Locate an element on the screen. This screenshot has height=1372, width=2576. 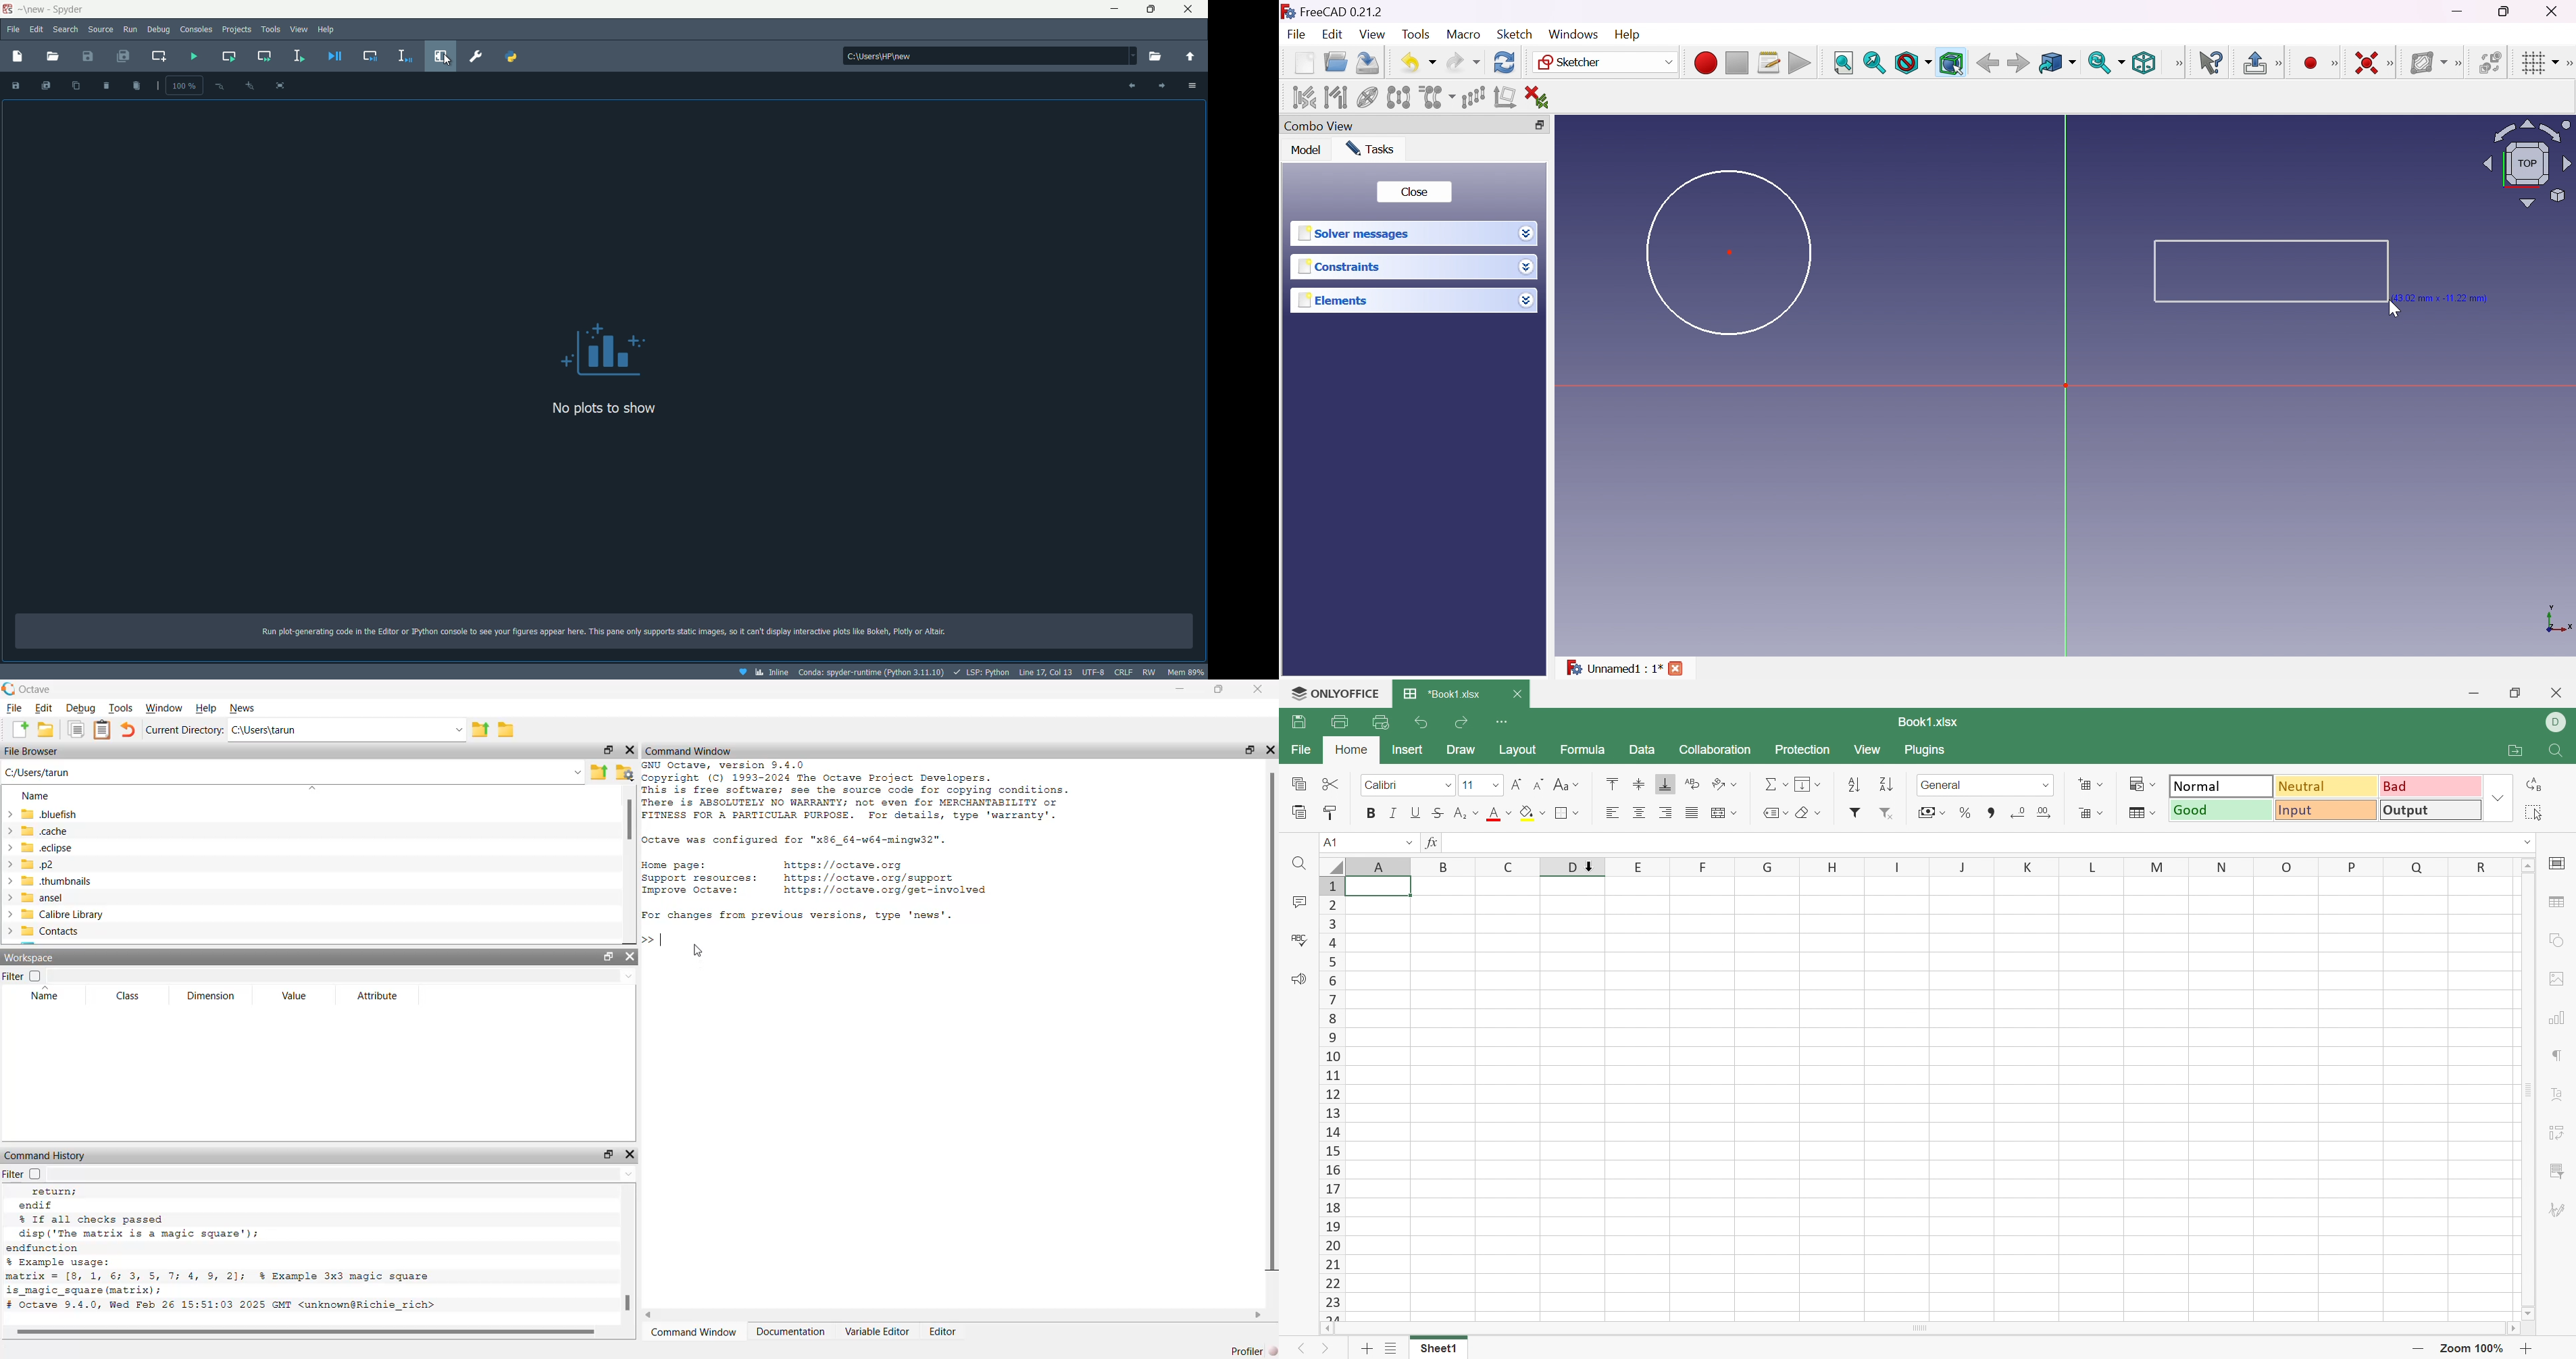
Back is located at coordinates (1988, 62).